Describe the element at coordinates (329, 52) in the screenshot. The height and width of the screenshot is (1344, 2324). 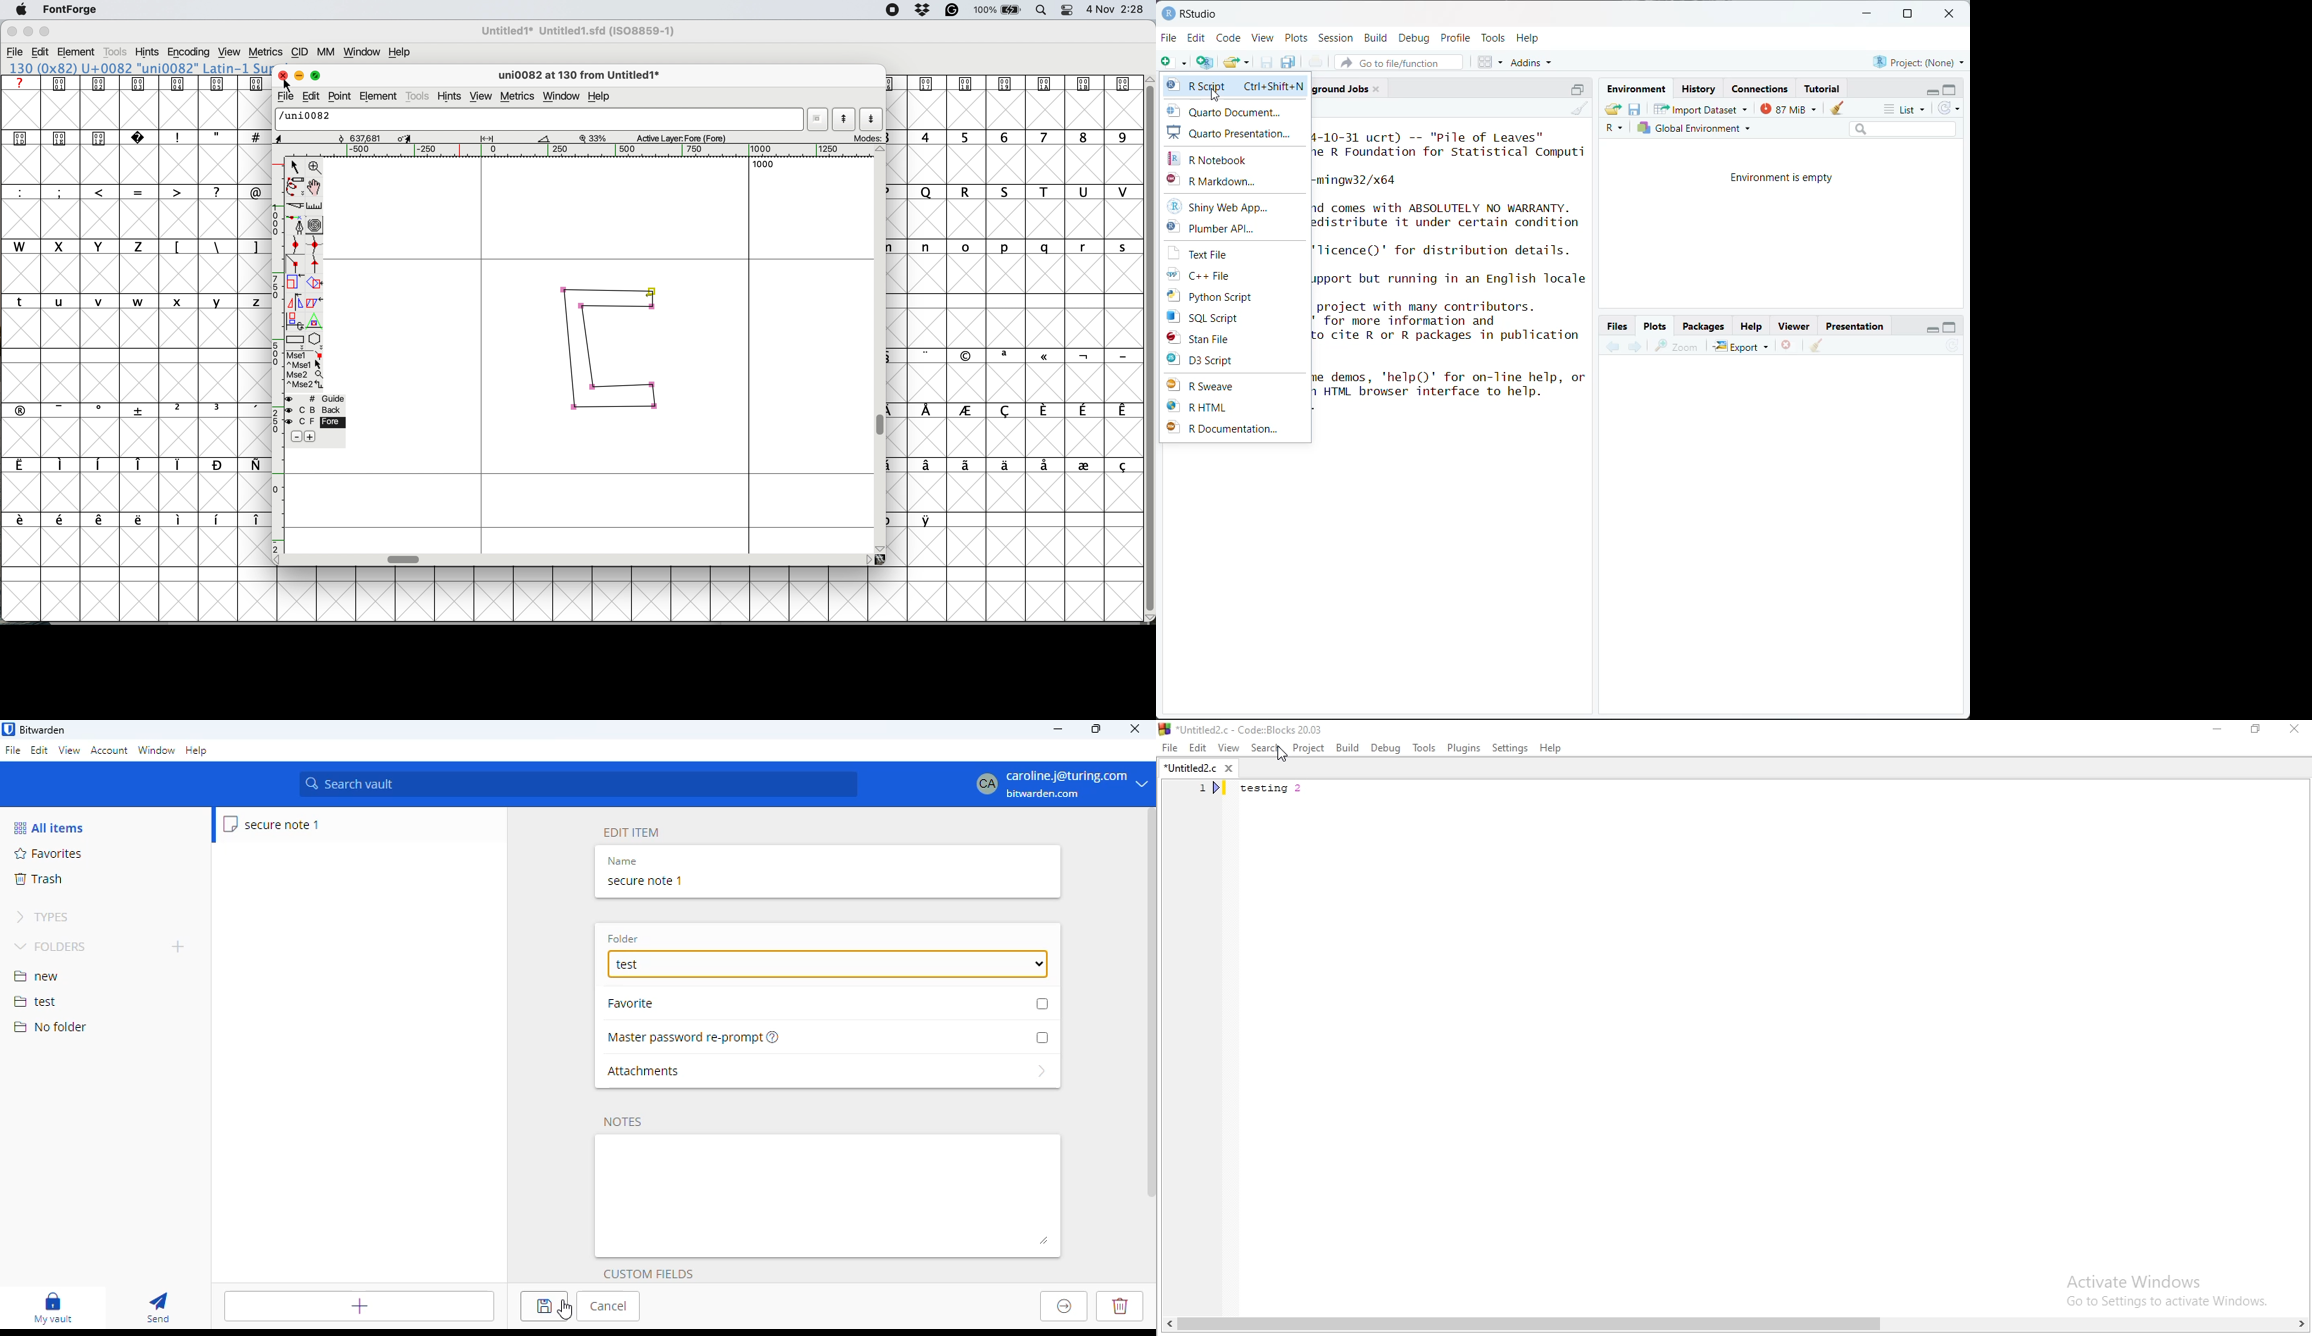
I see `mm` at that location.